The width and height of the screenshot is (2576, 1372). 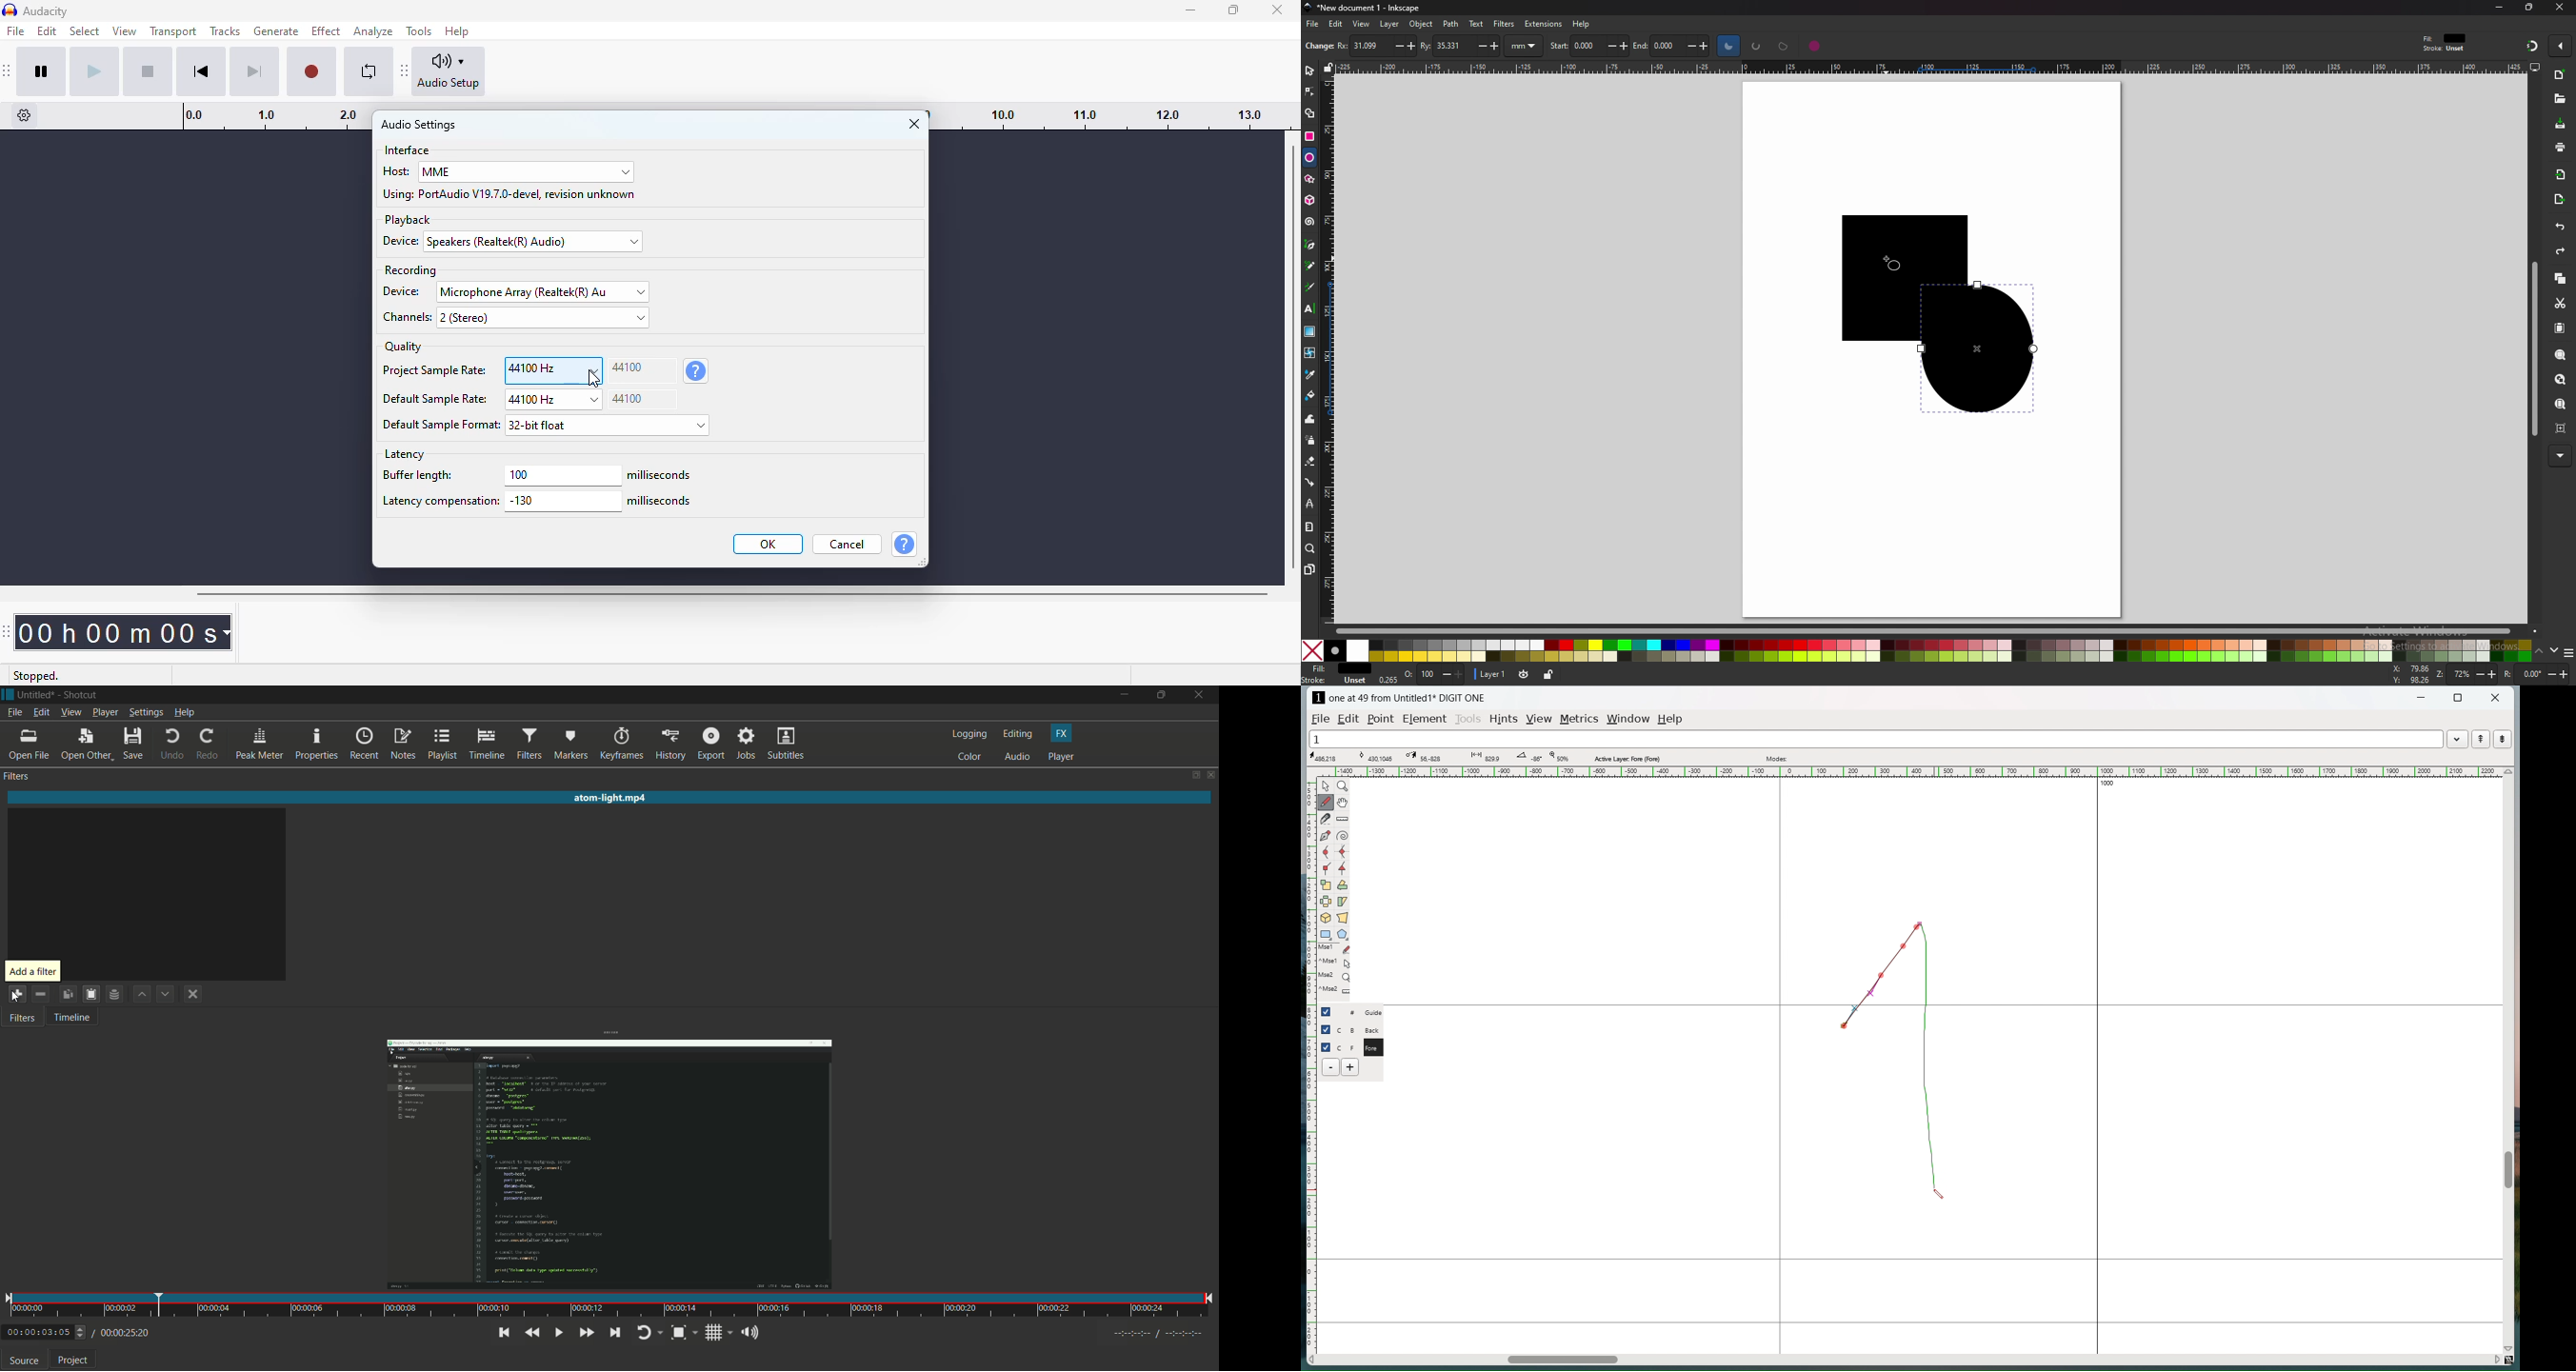 I want to click on perspective transformation, so click(x=1342, y=917).